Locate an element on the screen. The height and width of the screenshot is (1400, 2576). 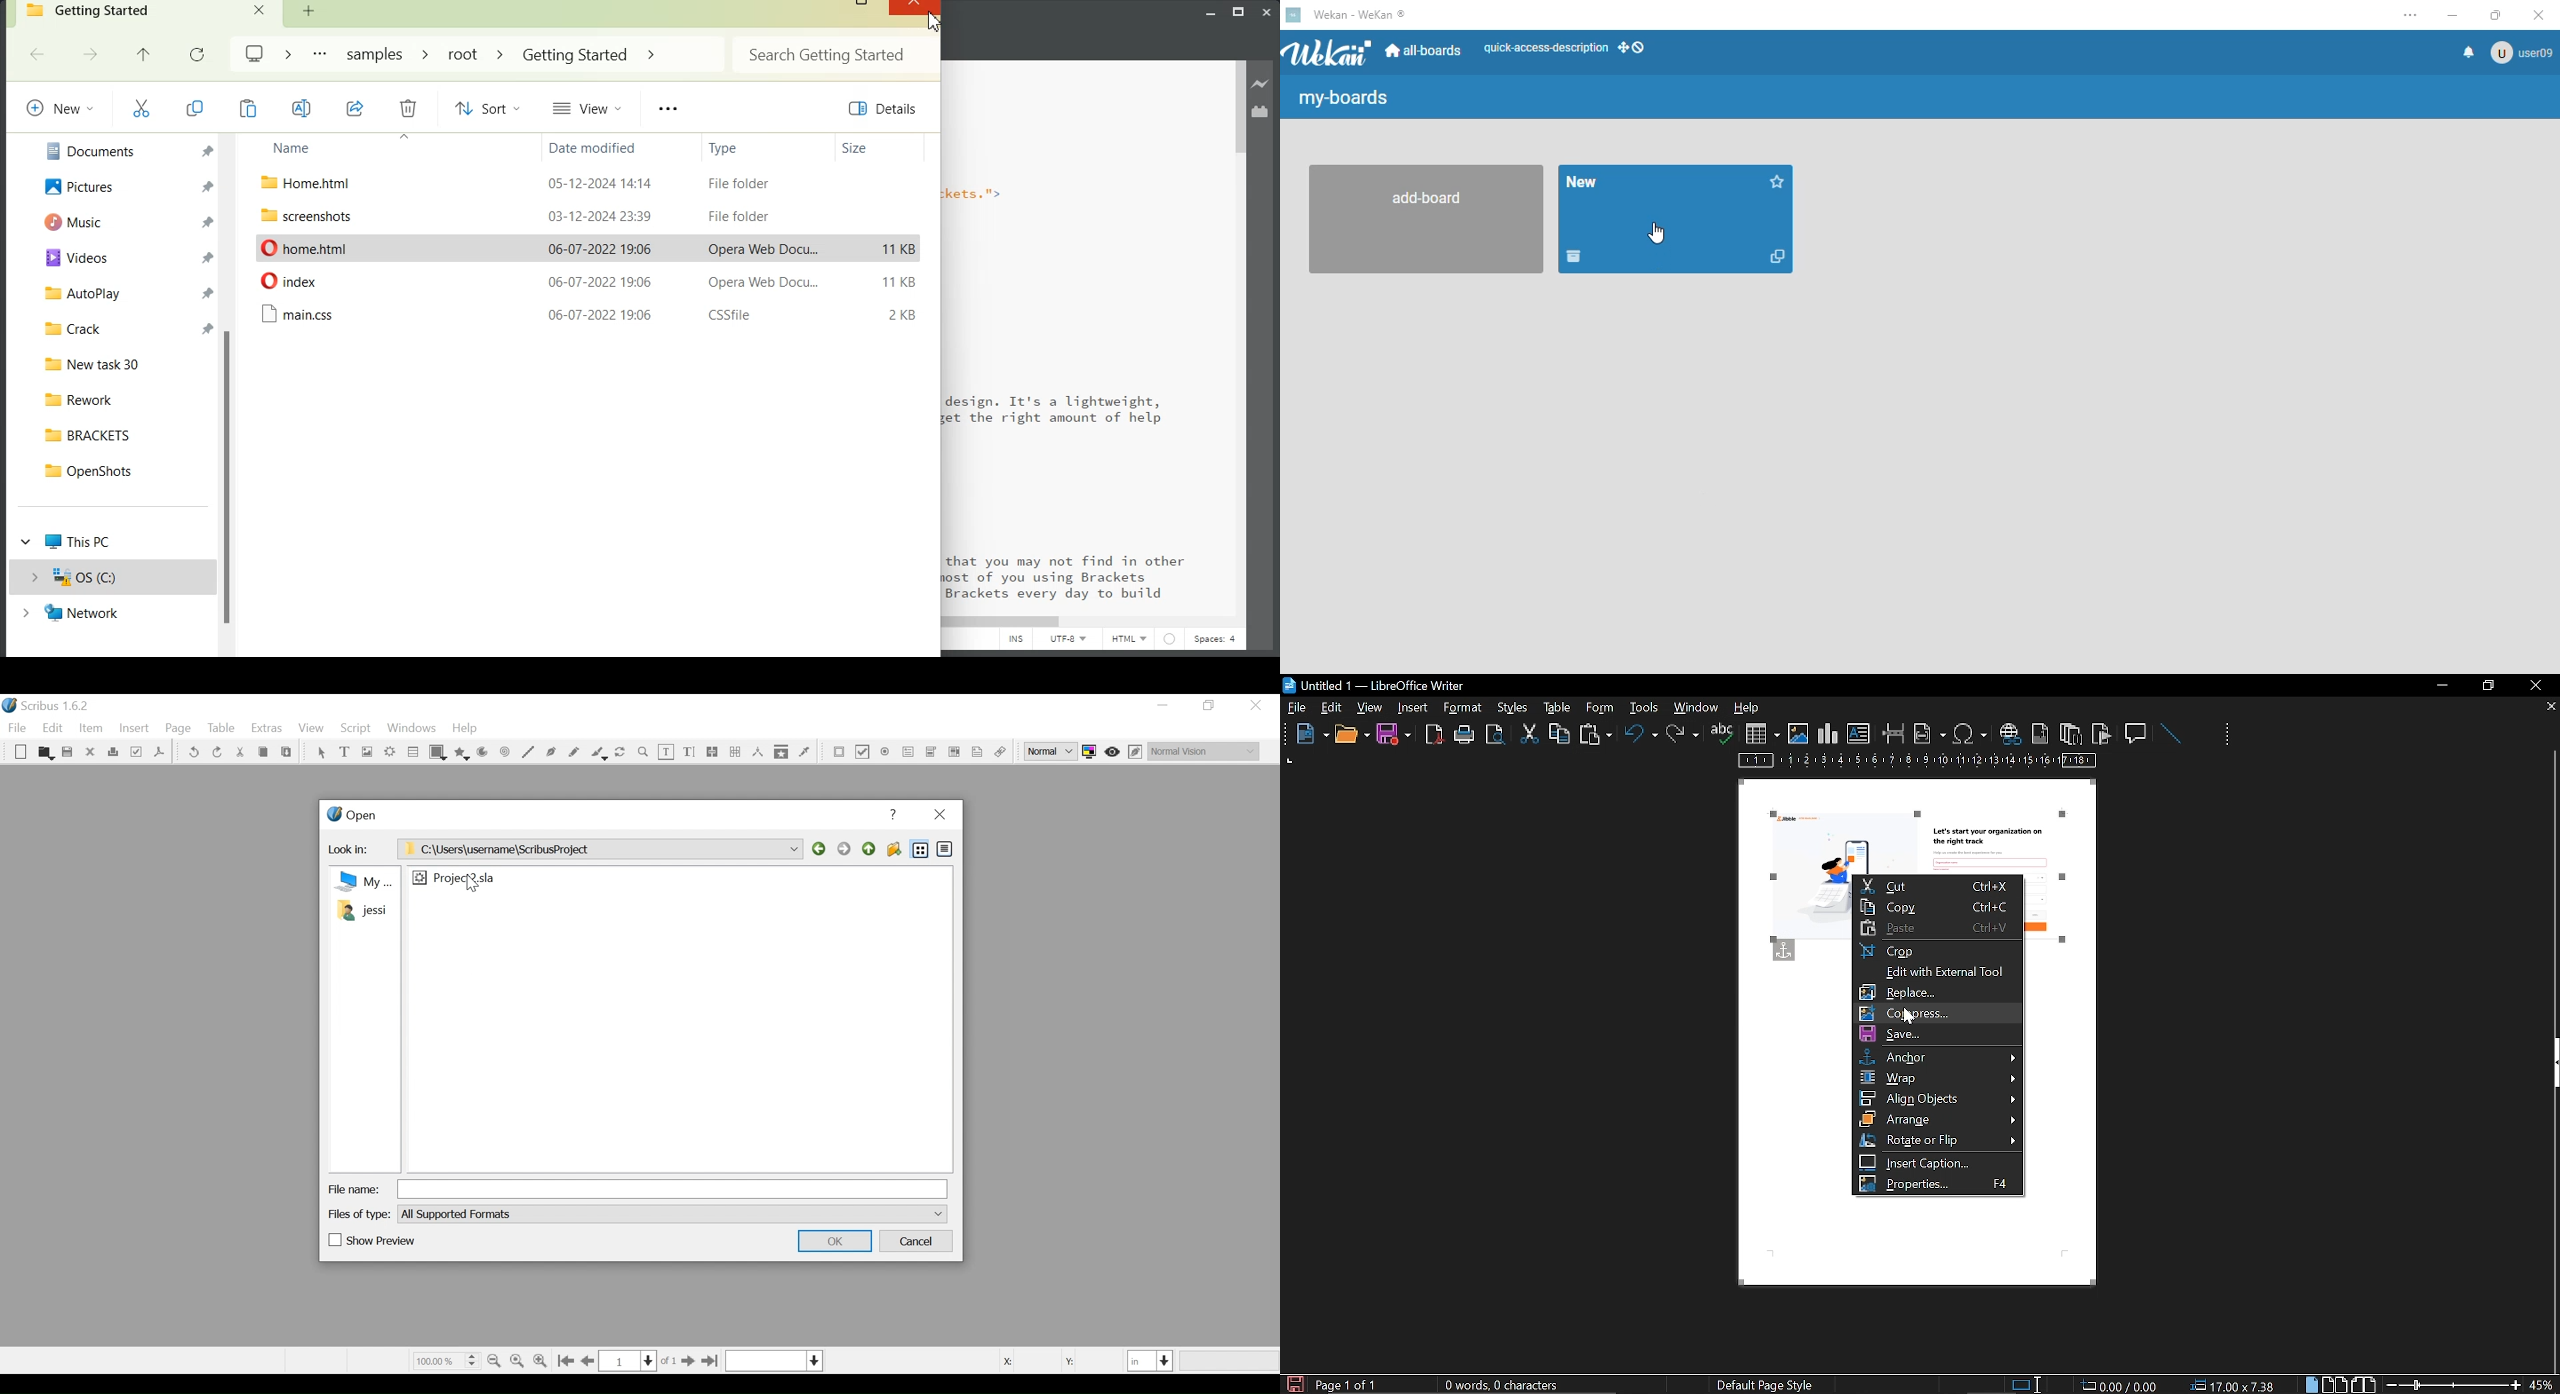
wrap is located at coordinates (1940, 1078).